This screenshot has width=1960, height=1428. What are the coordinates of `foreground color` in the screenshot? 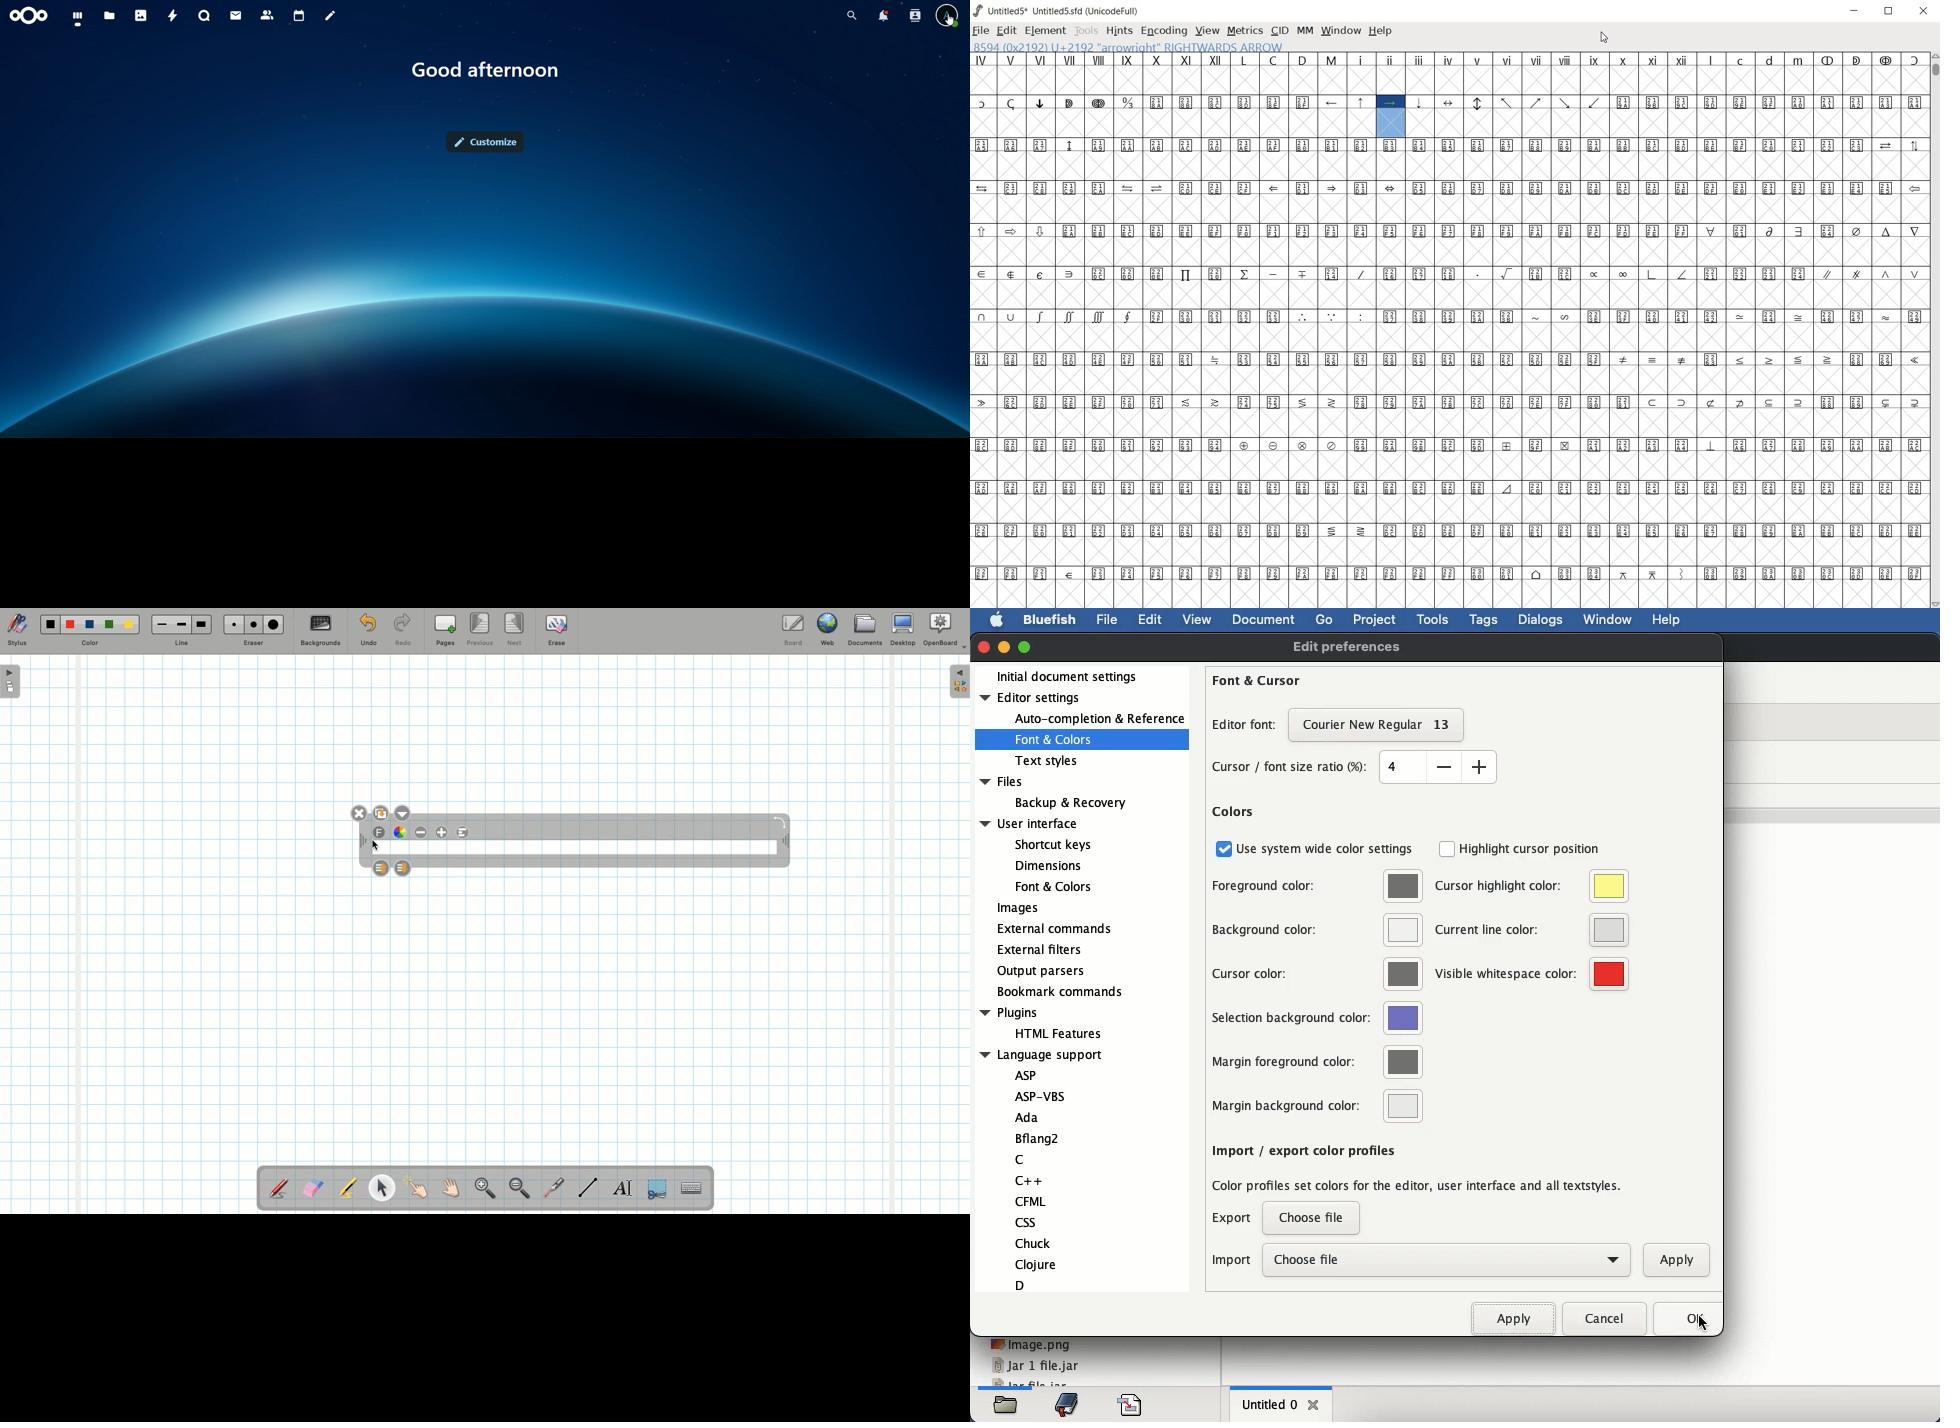 It's located at (1317, 887).